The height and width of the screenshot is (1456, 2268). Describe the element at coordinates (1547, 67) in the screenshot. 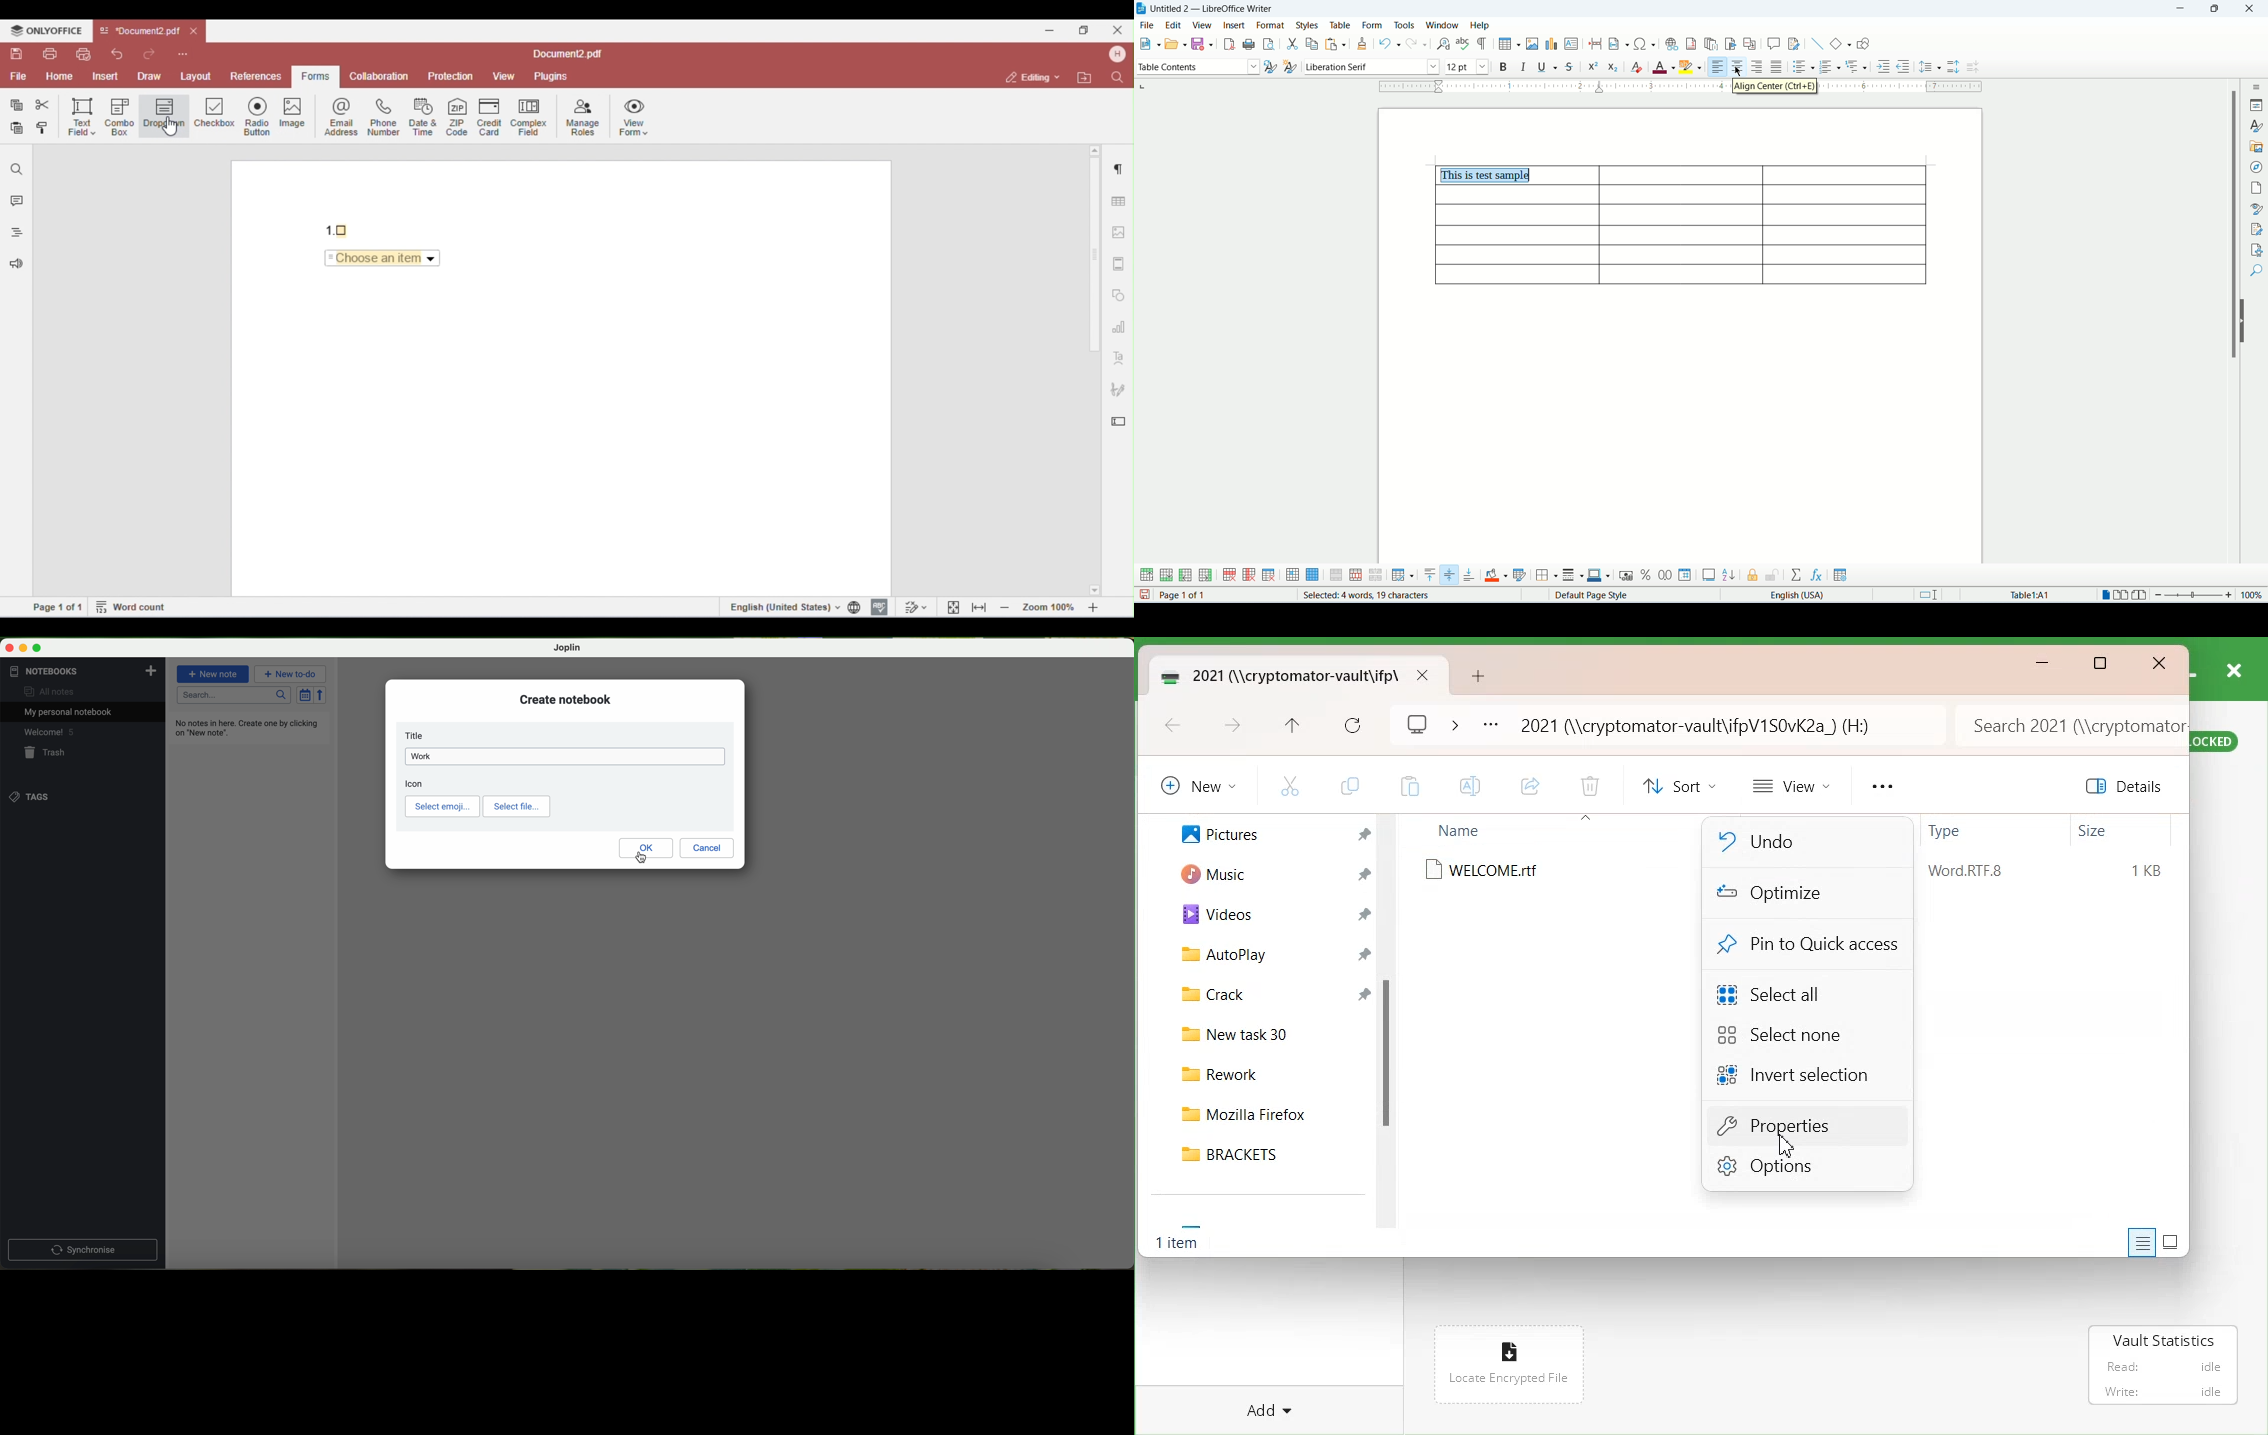

I see `underline` at that location.